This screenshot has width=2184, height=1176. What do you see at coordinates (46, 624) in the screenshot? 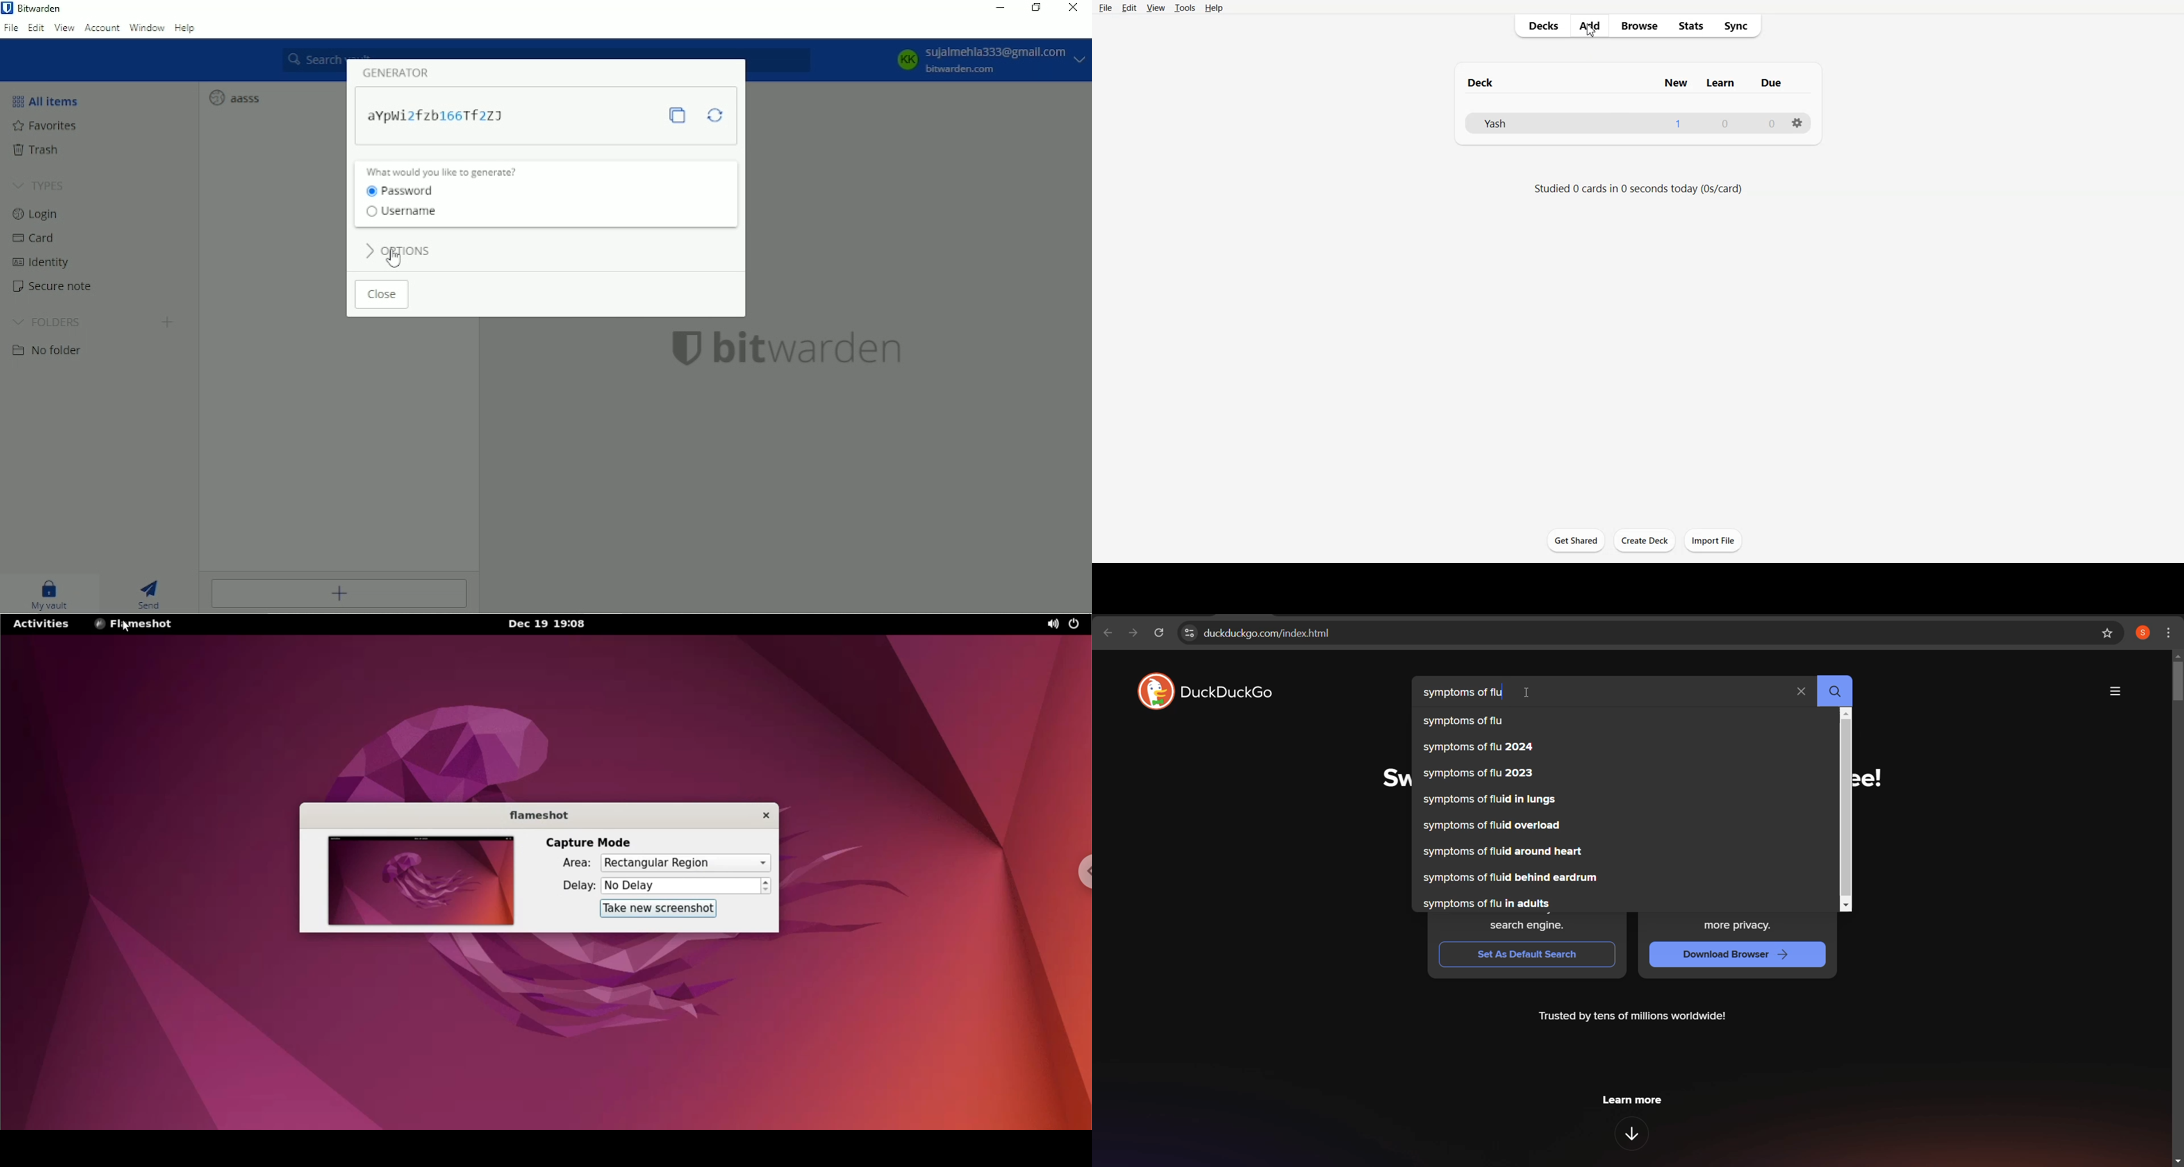
I see `activities` at bounding box center [46, 624].